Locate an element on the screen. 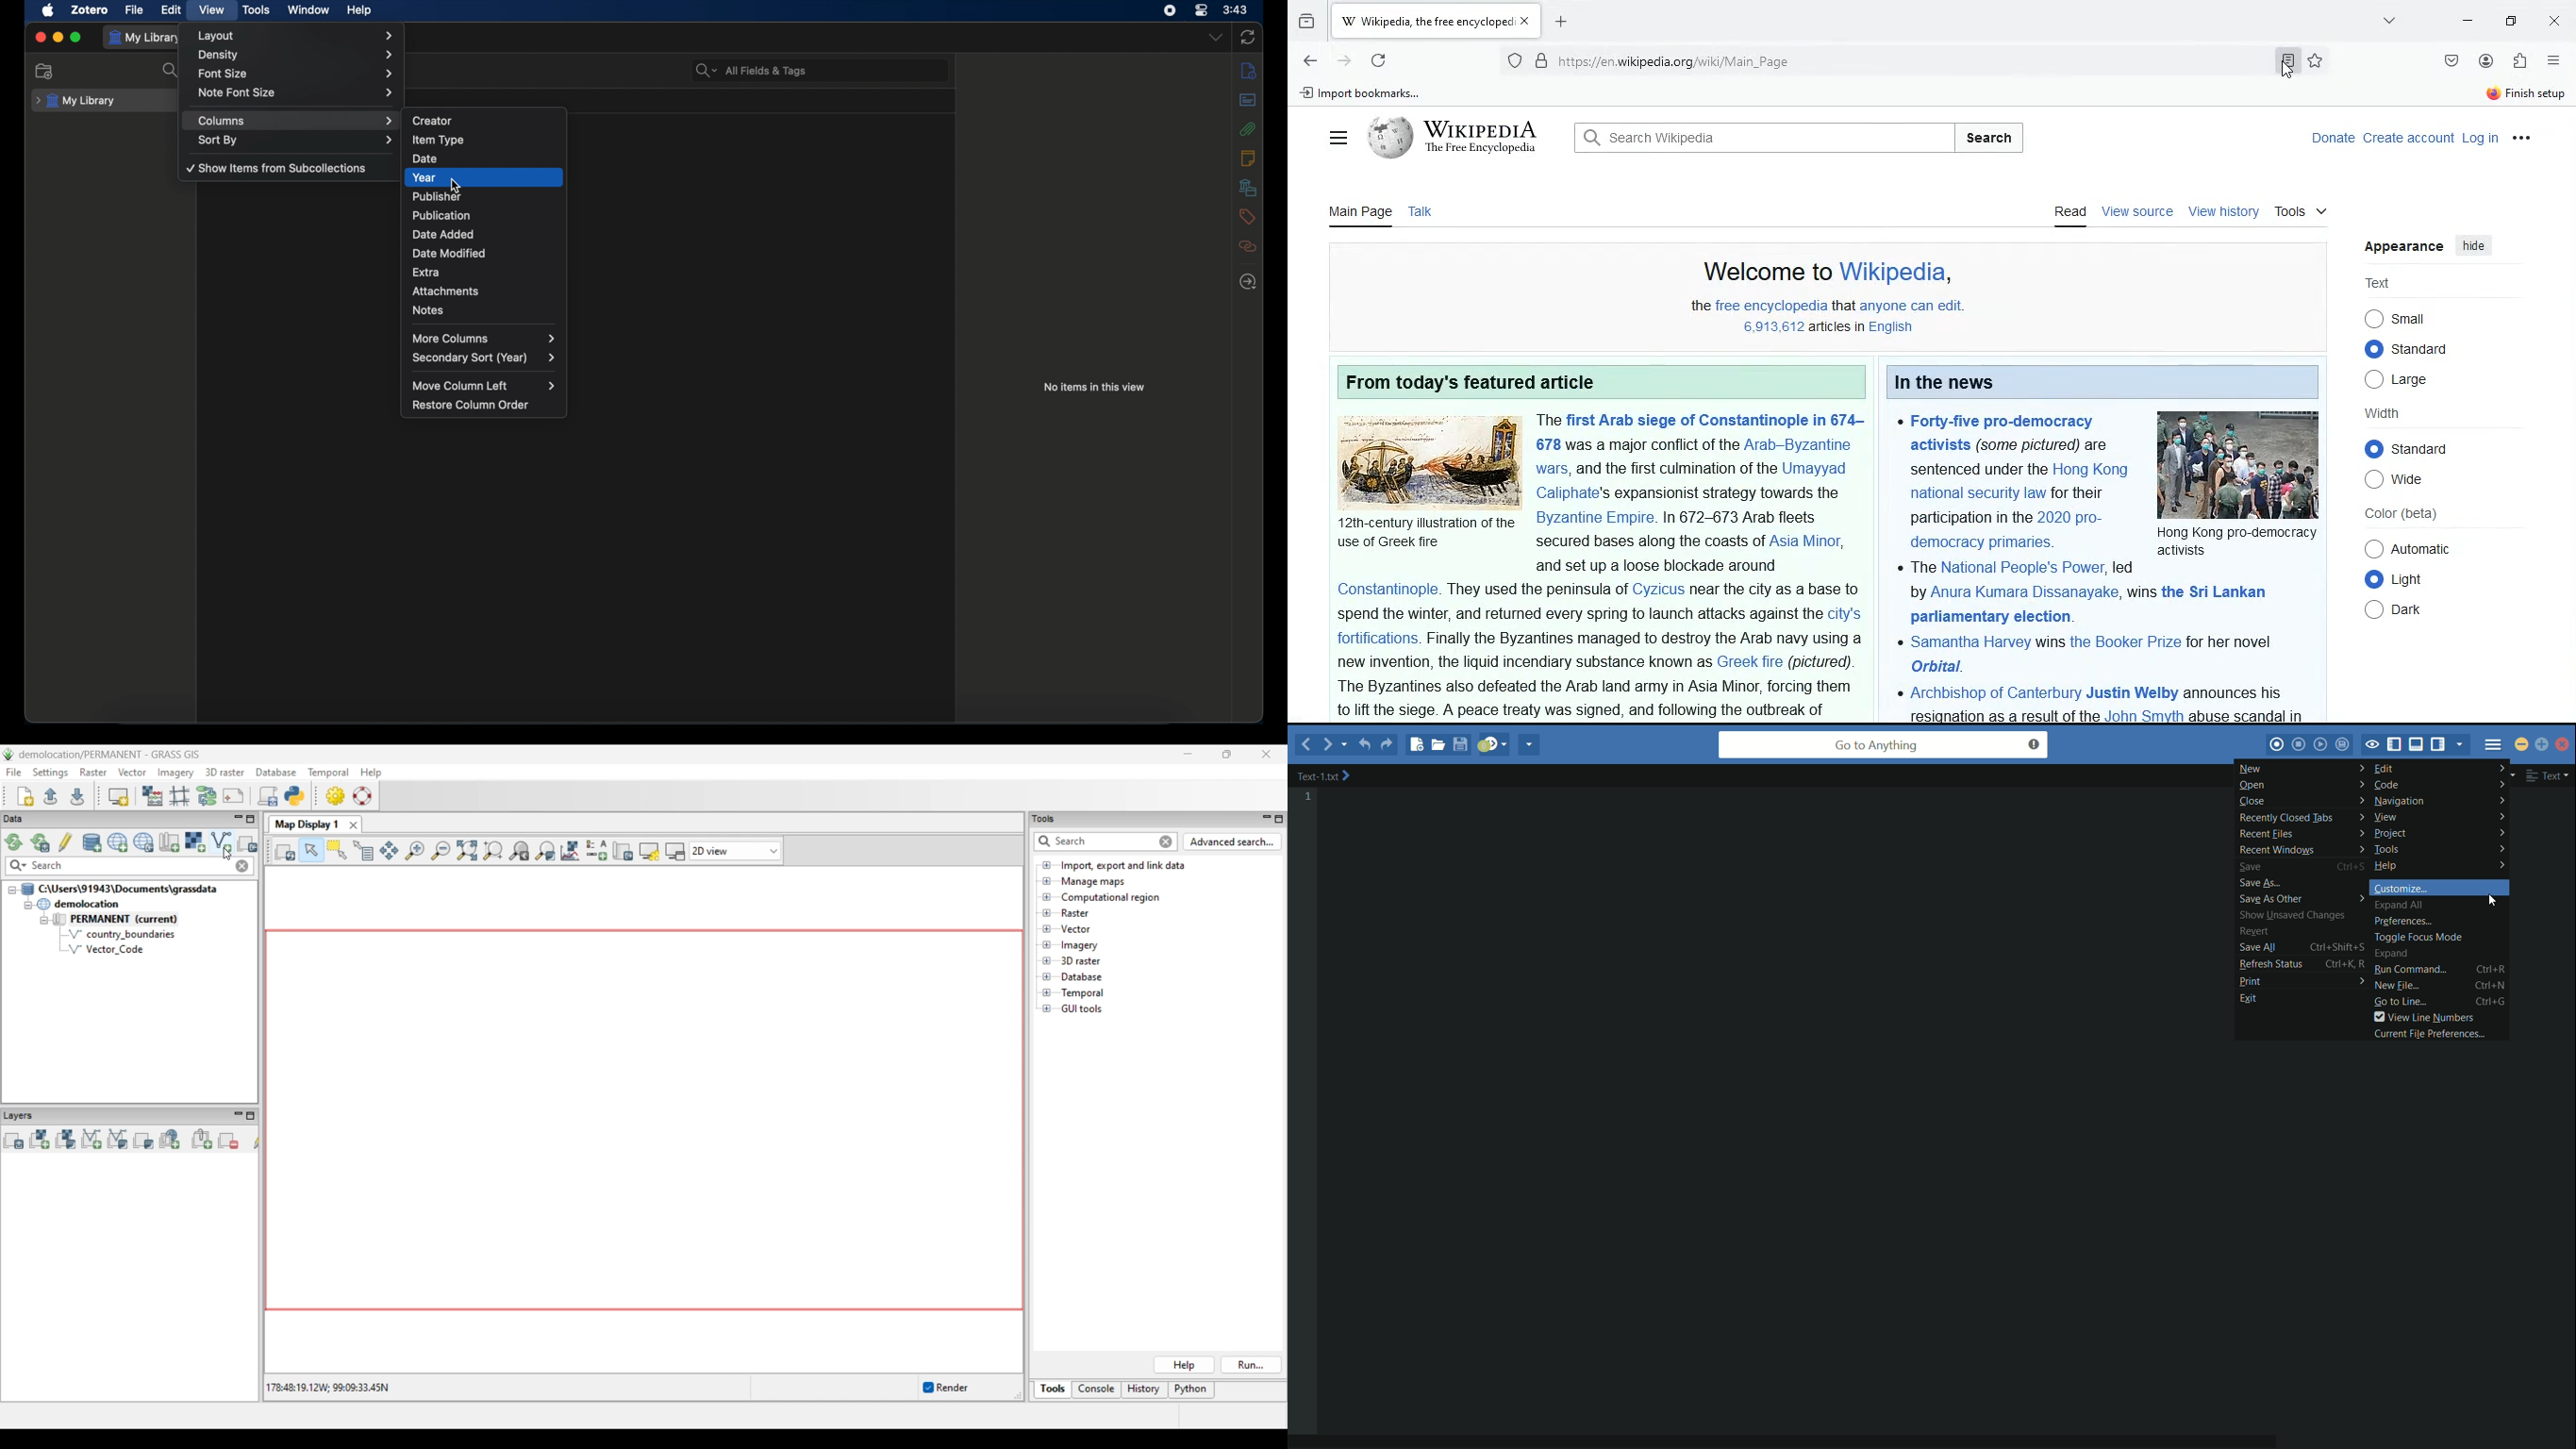  files is located at coordinates (1339, 140).